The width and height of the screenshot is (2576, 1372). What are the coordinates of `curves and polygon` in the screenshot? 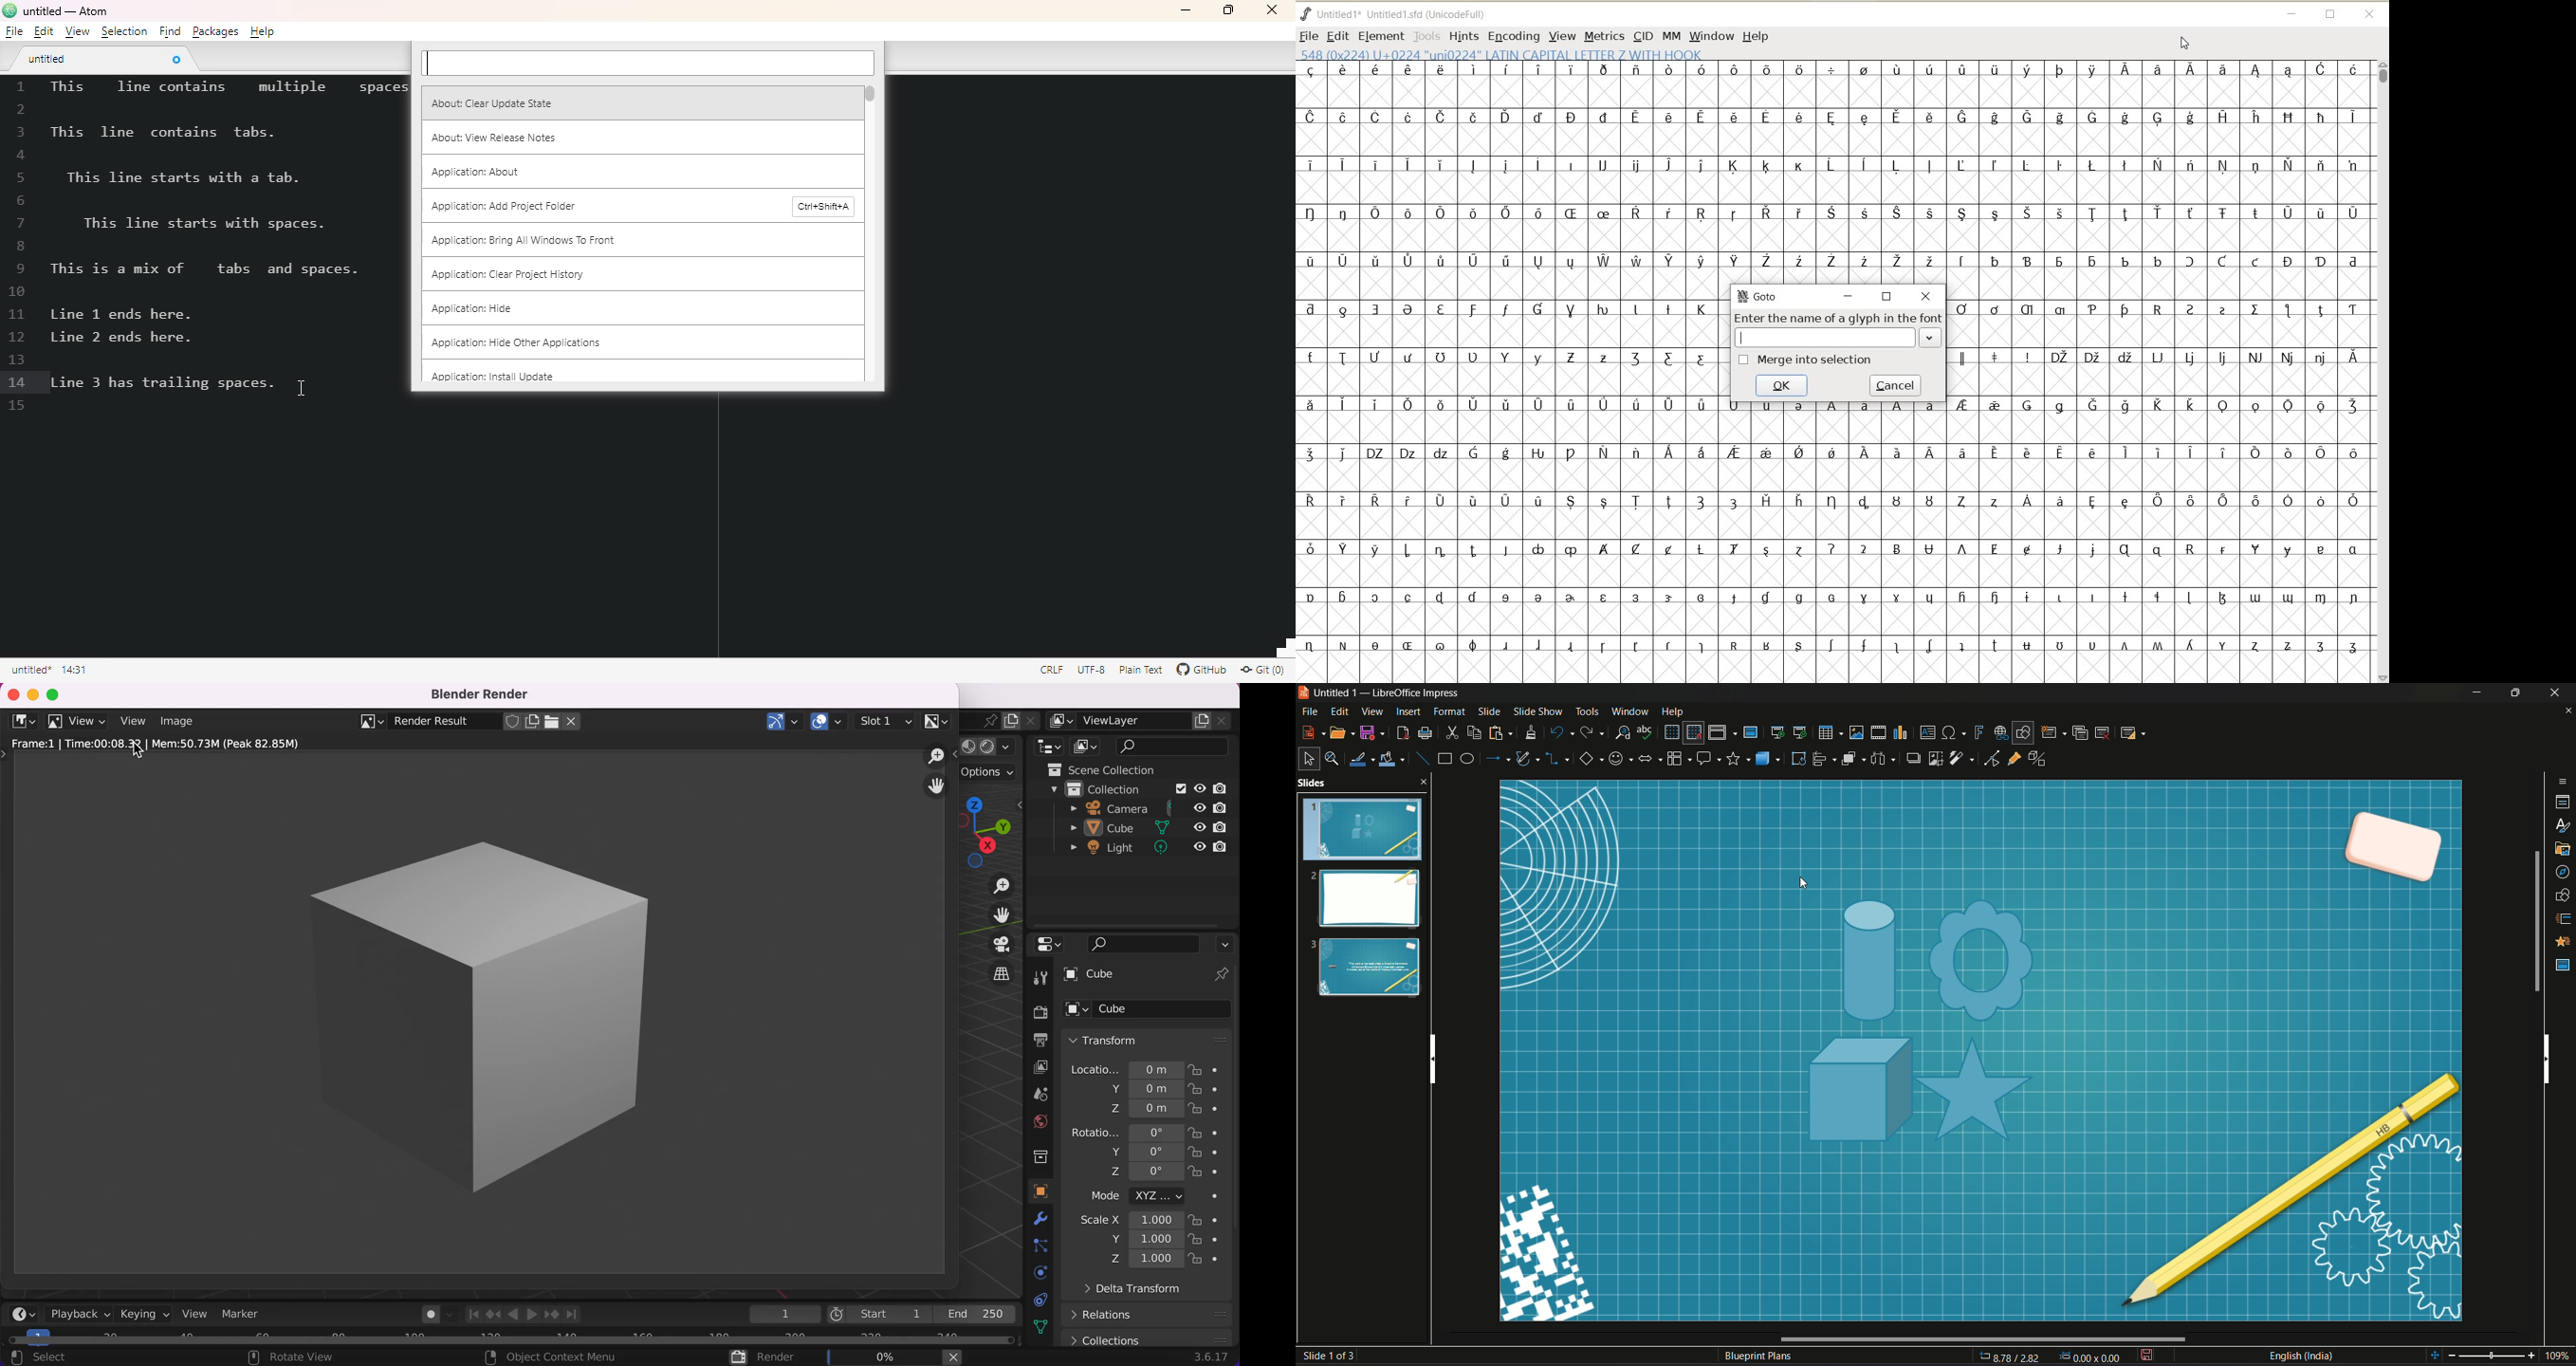 It's located at (1529, 759).